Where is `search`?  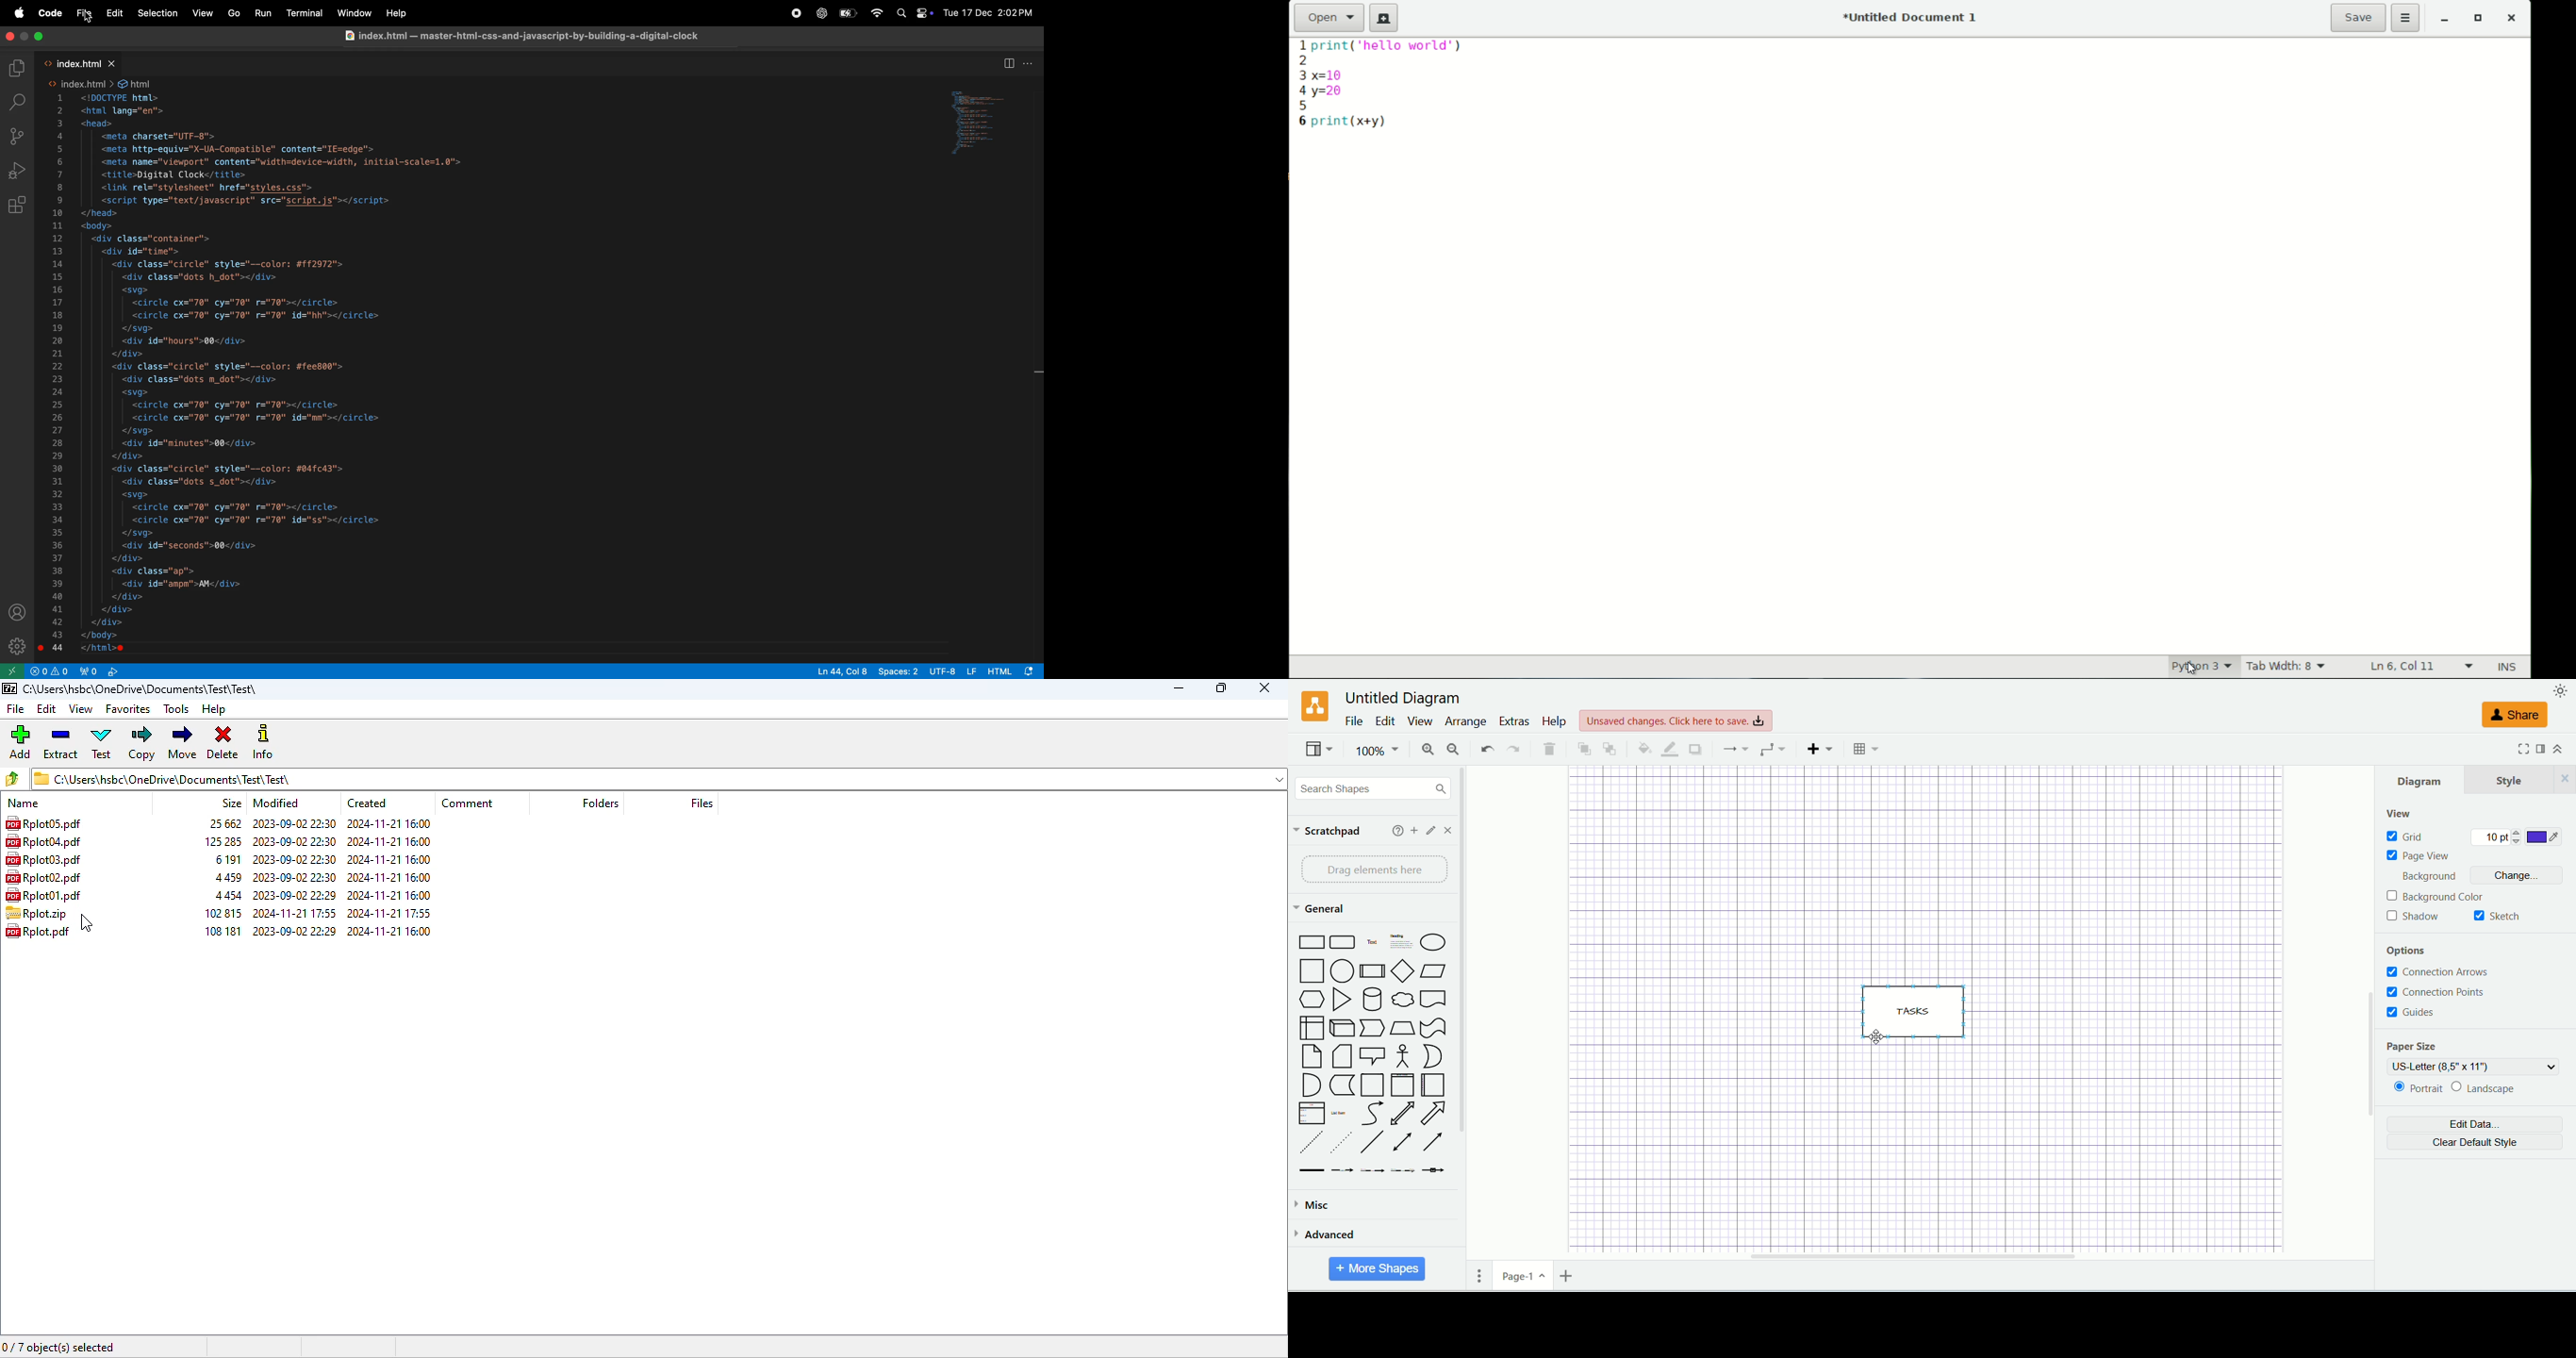
search is located at coordinates (902, 15).